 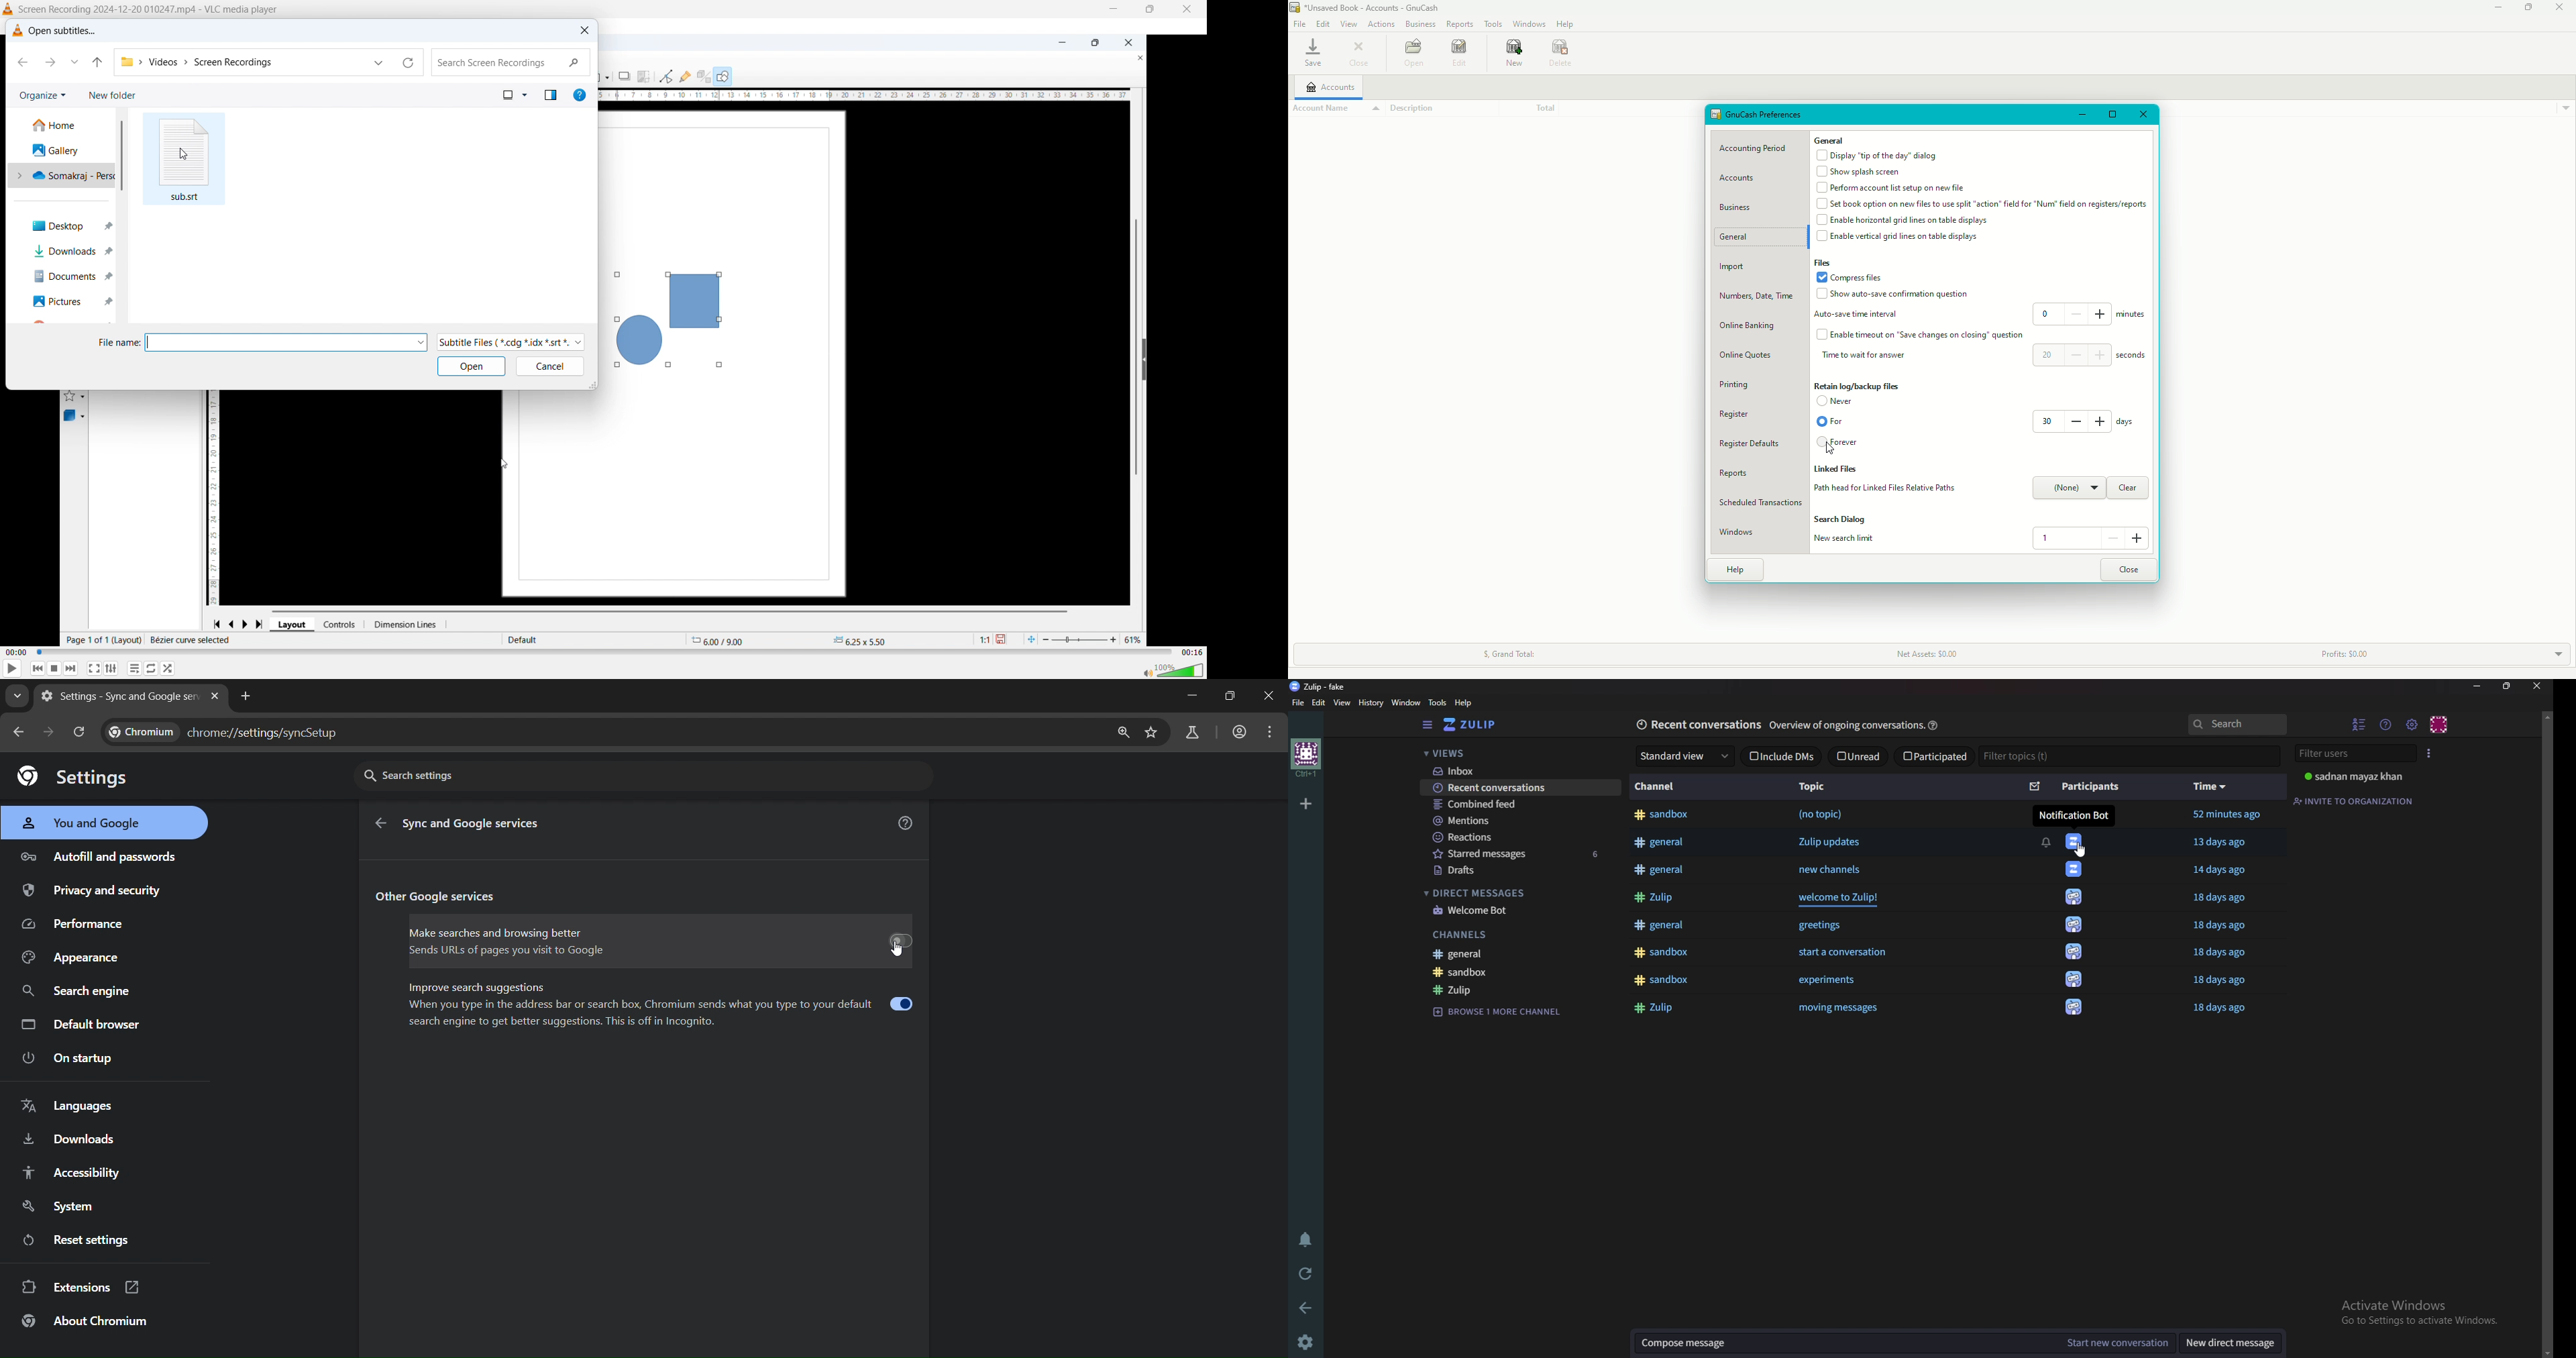 What do you see at coordinates (286, 343) in the screenshot?
I see `File name ` at bounding box center [286, 343].